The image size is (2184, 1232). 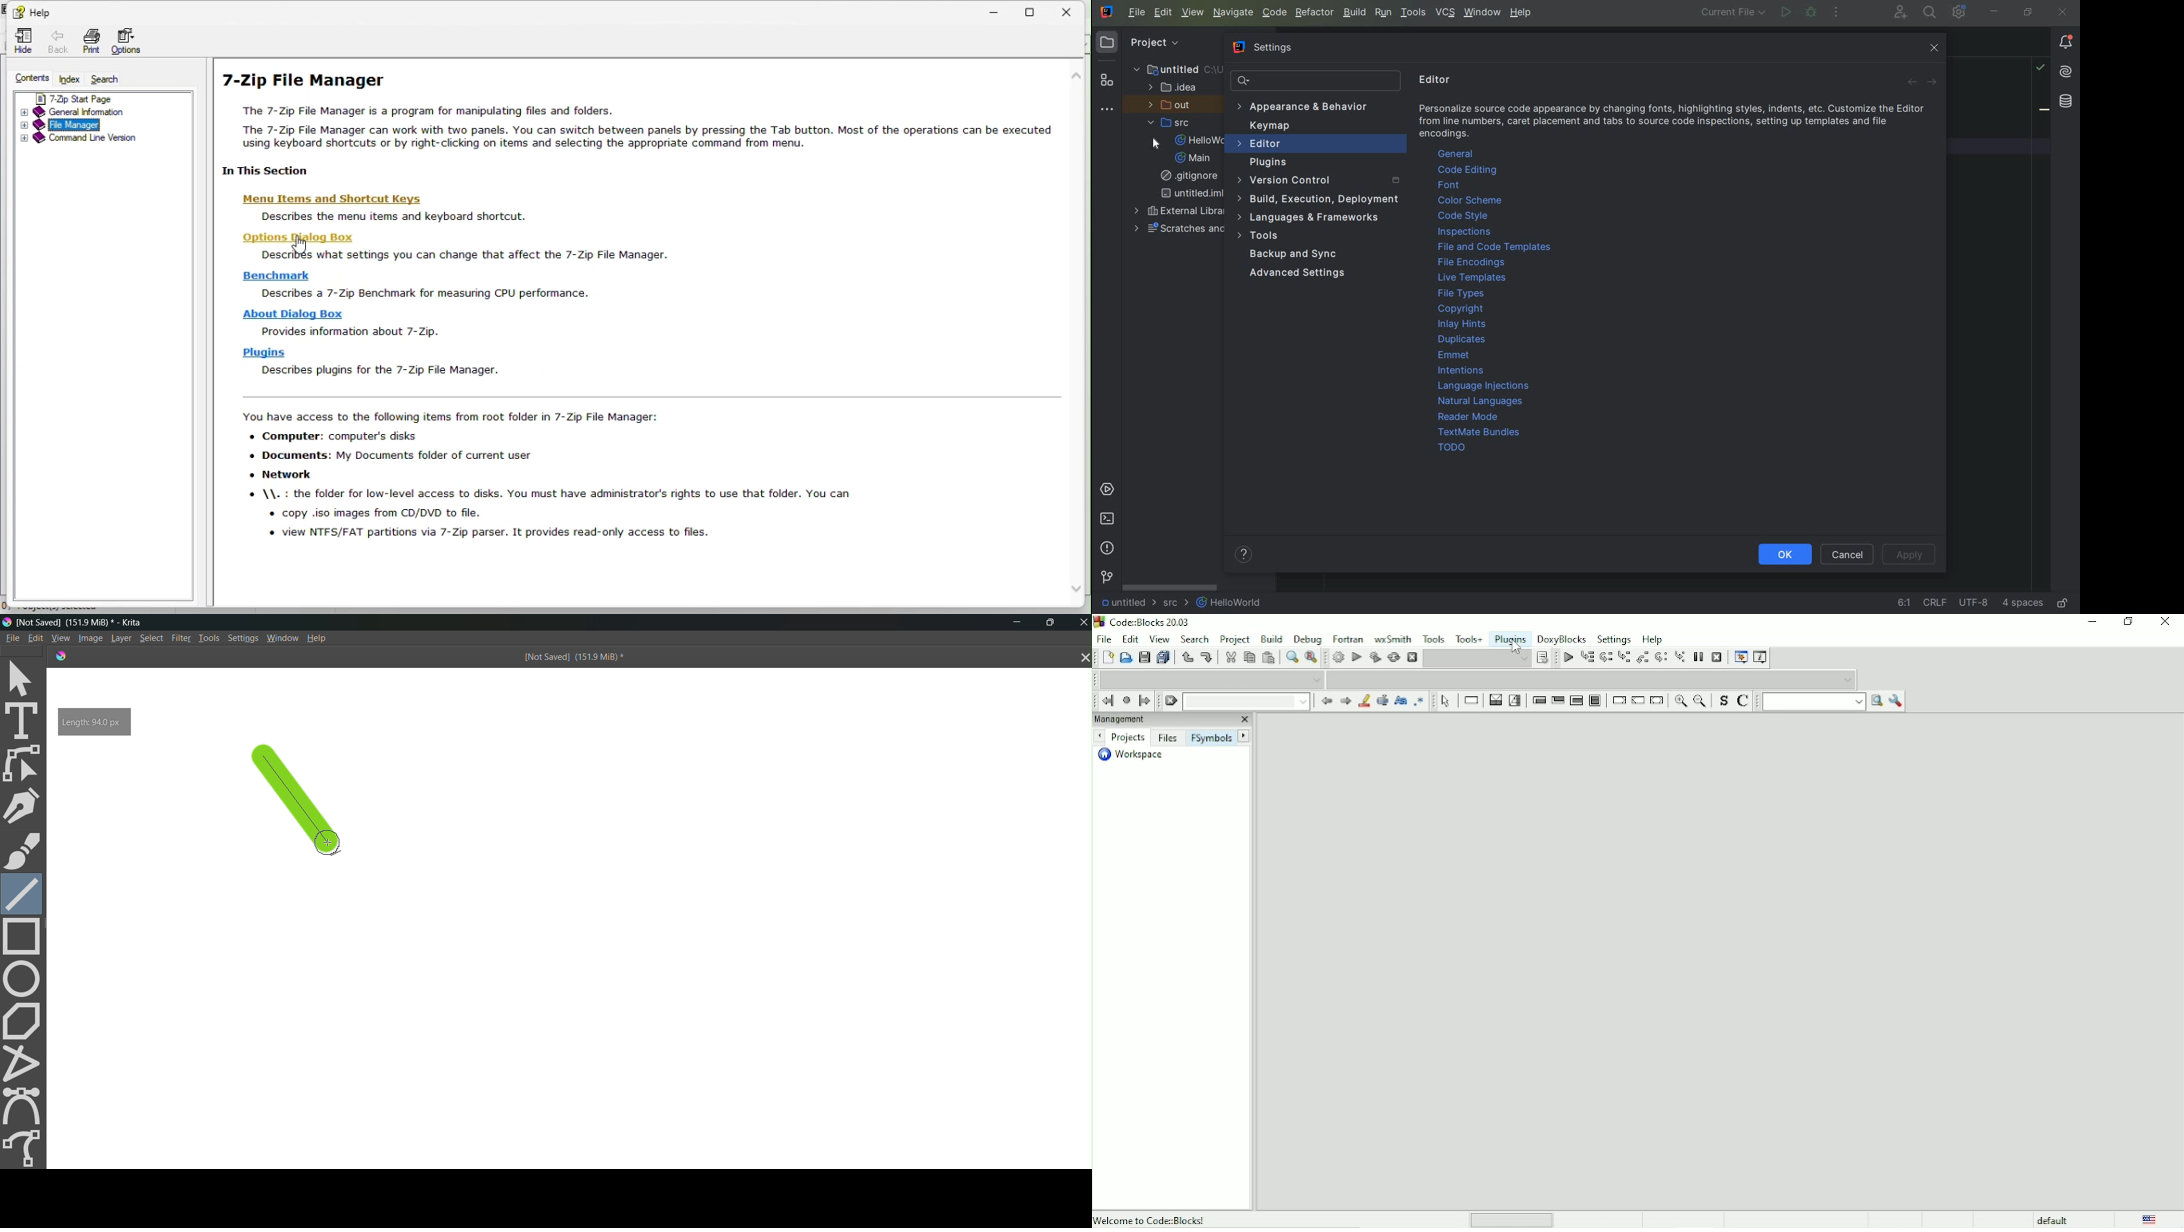 What do you see at coordinates (1662, 658) in the screenshot?
I see `Next instruction` at bounding box center [1662, 658].